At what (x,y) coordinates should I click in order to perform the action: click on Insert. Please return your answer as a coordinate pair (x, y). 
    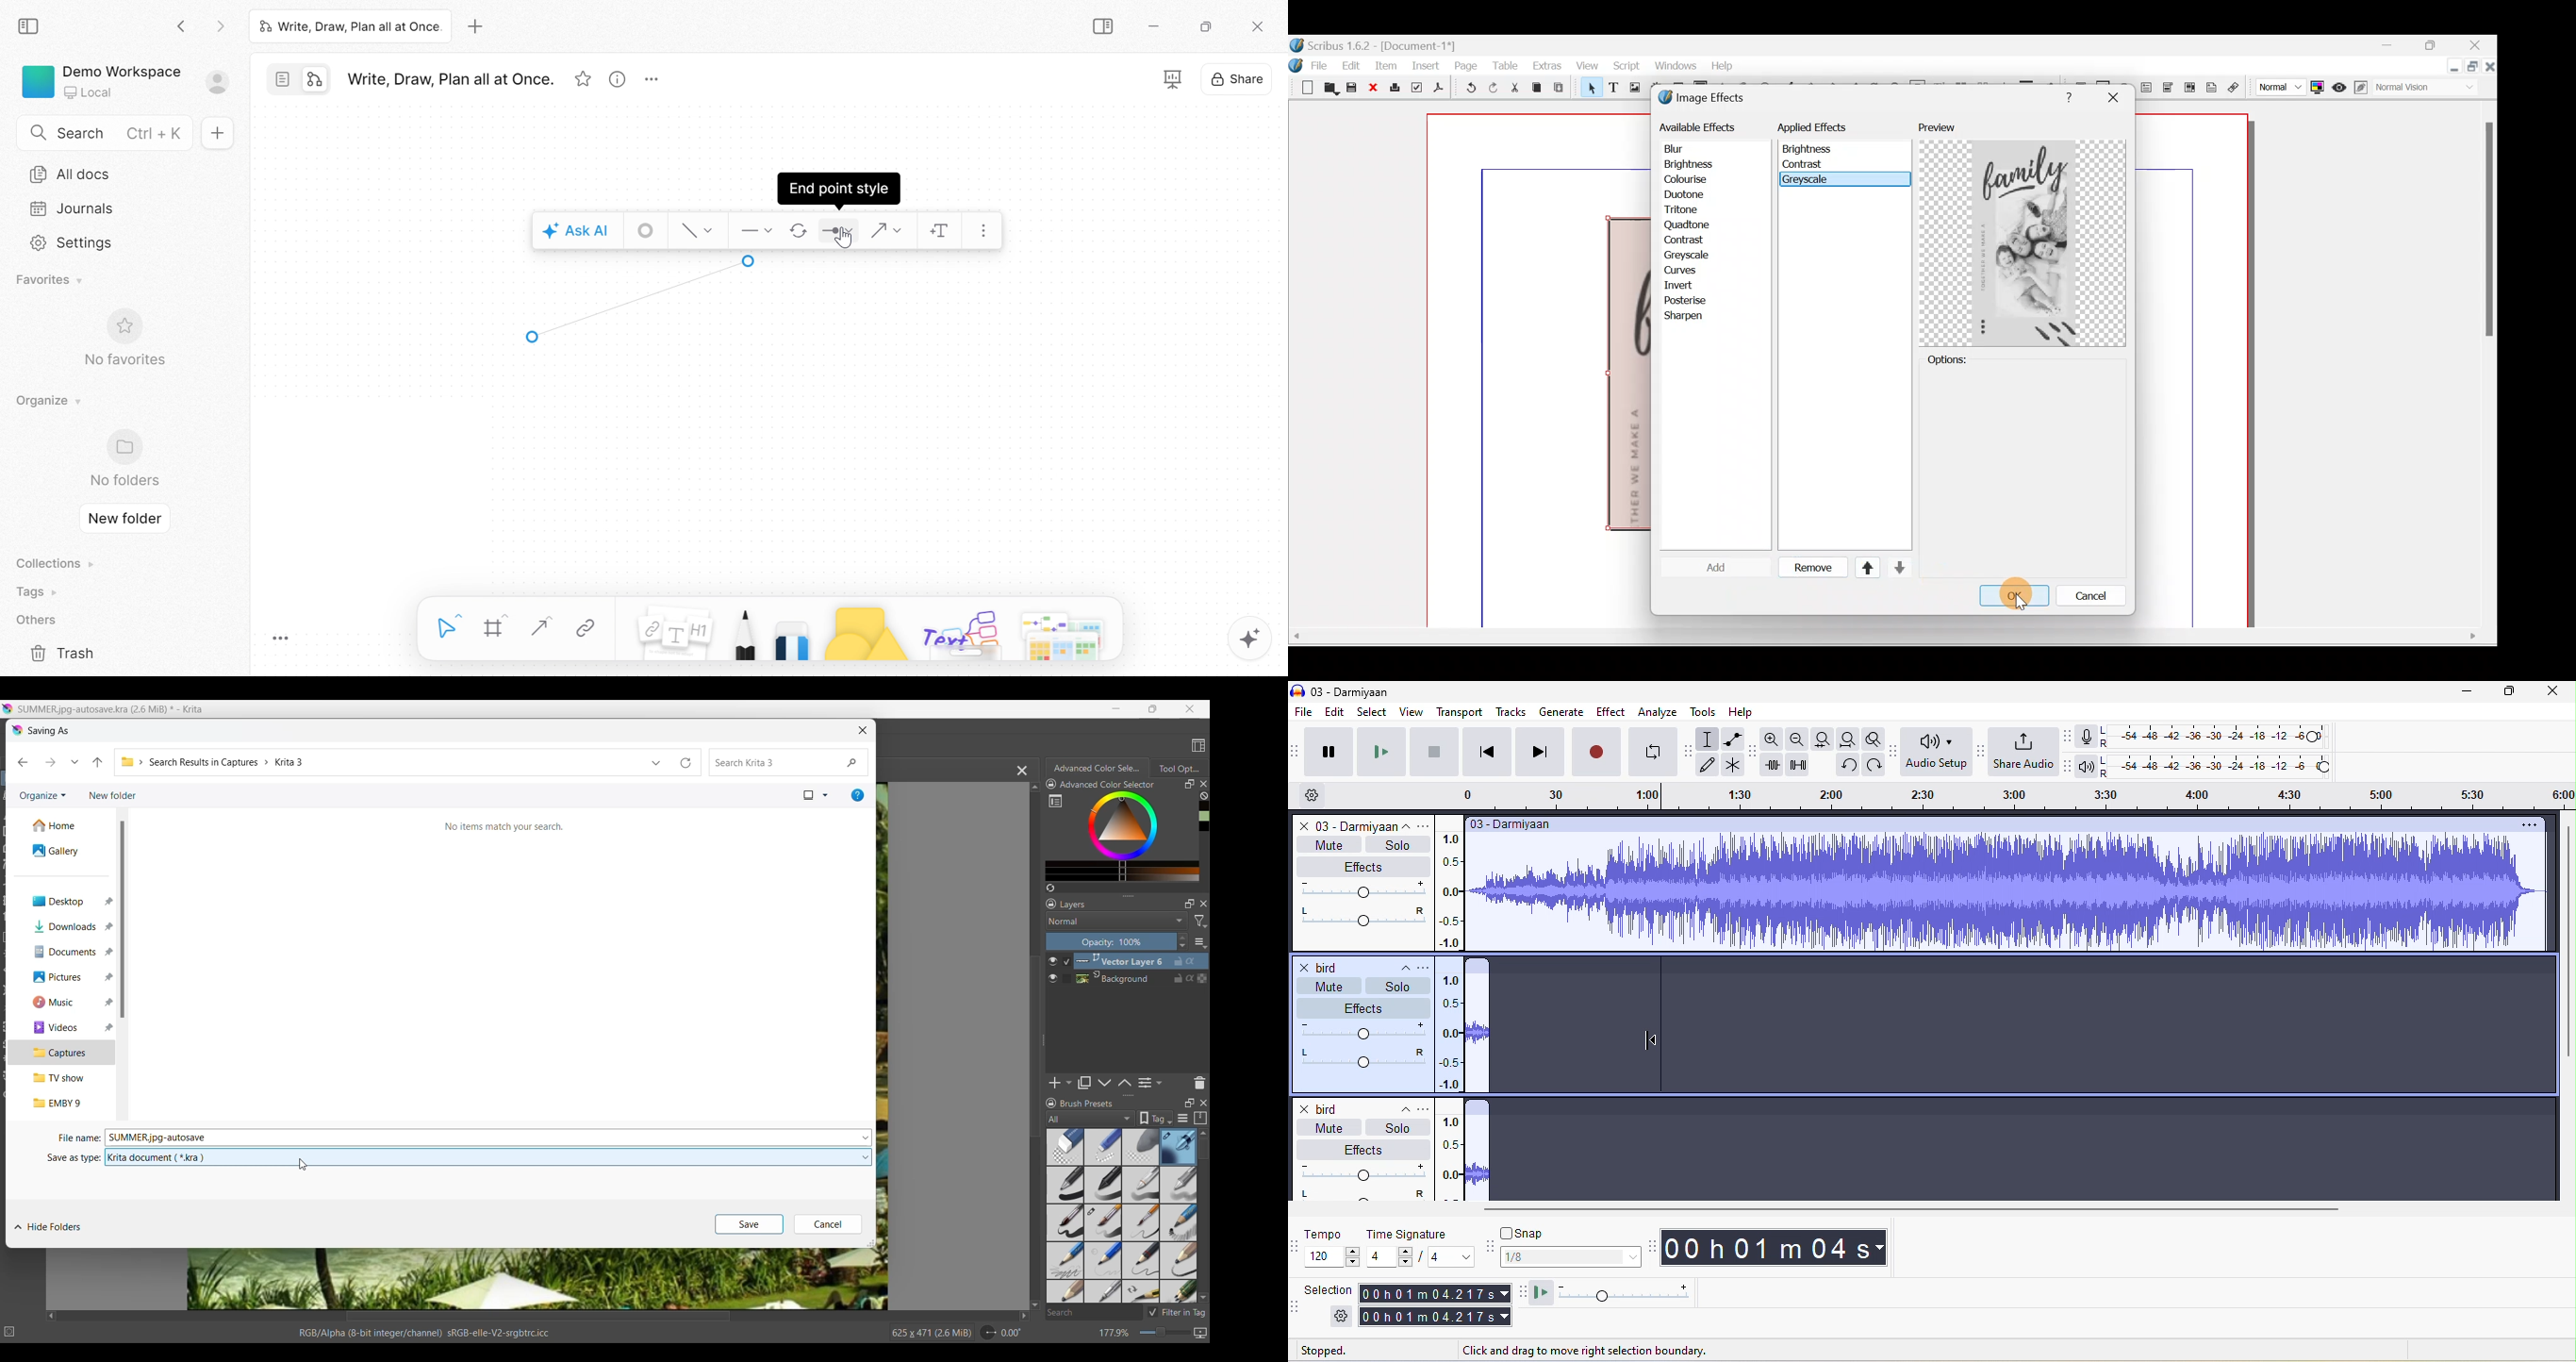
    Looking at the image, I should click on (1425, 69).